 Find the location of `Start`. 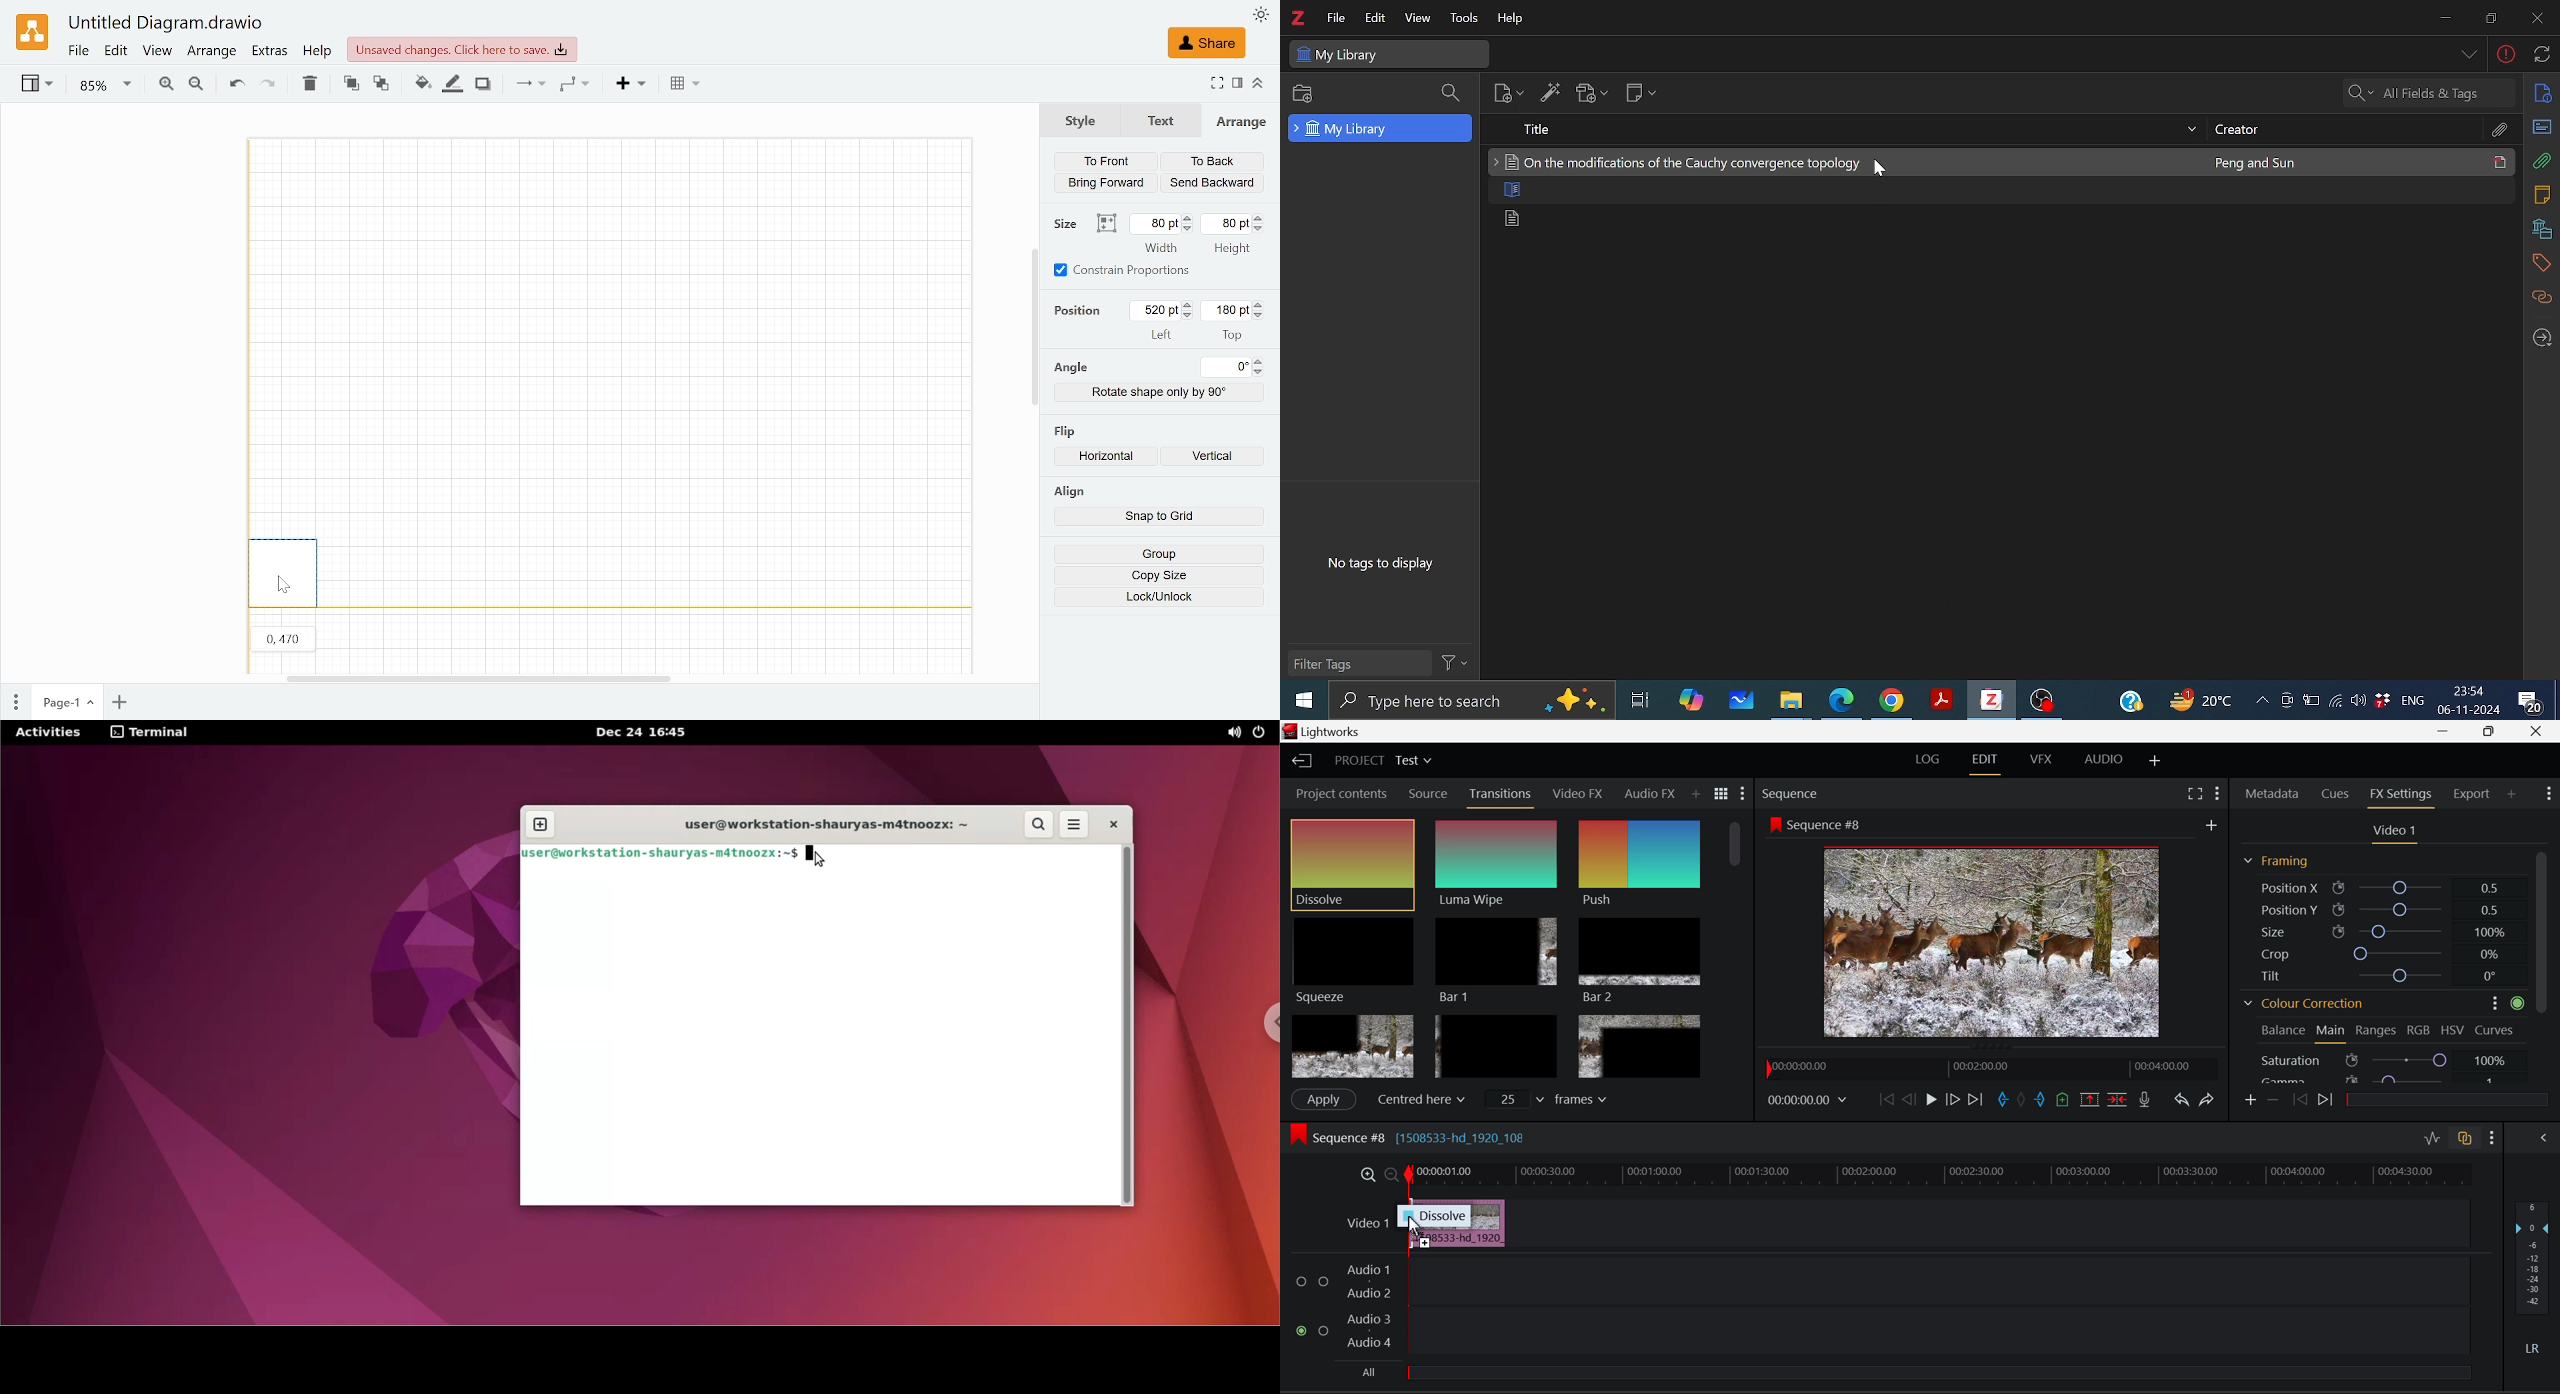

Start is located at coordinates (1299, 701).